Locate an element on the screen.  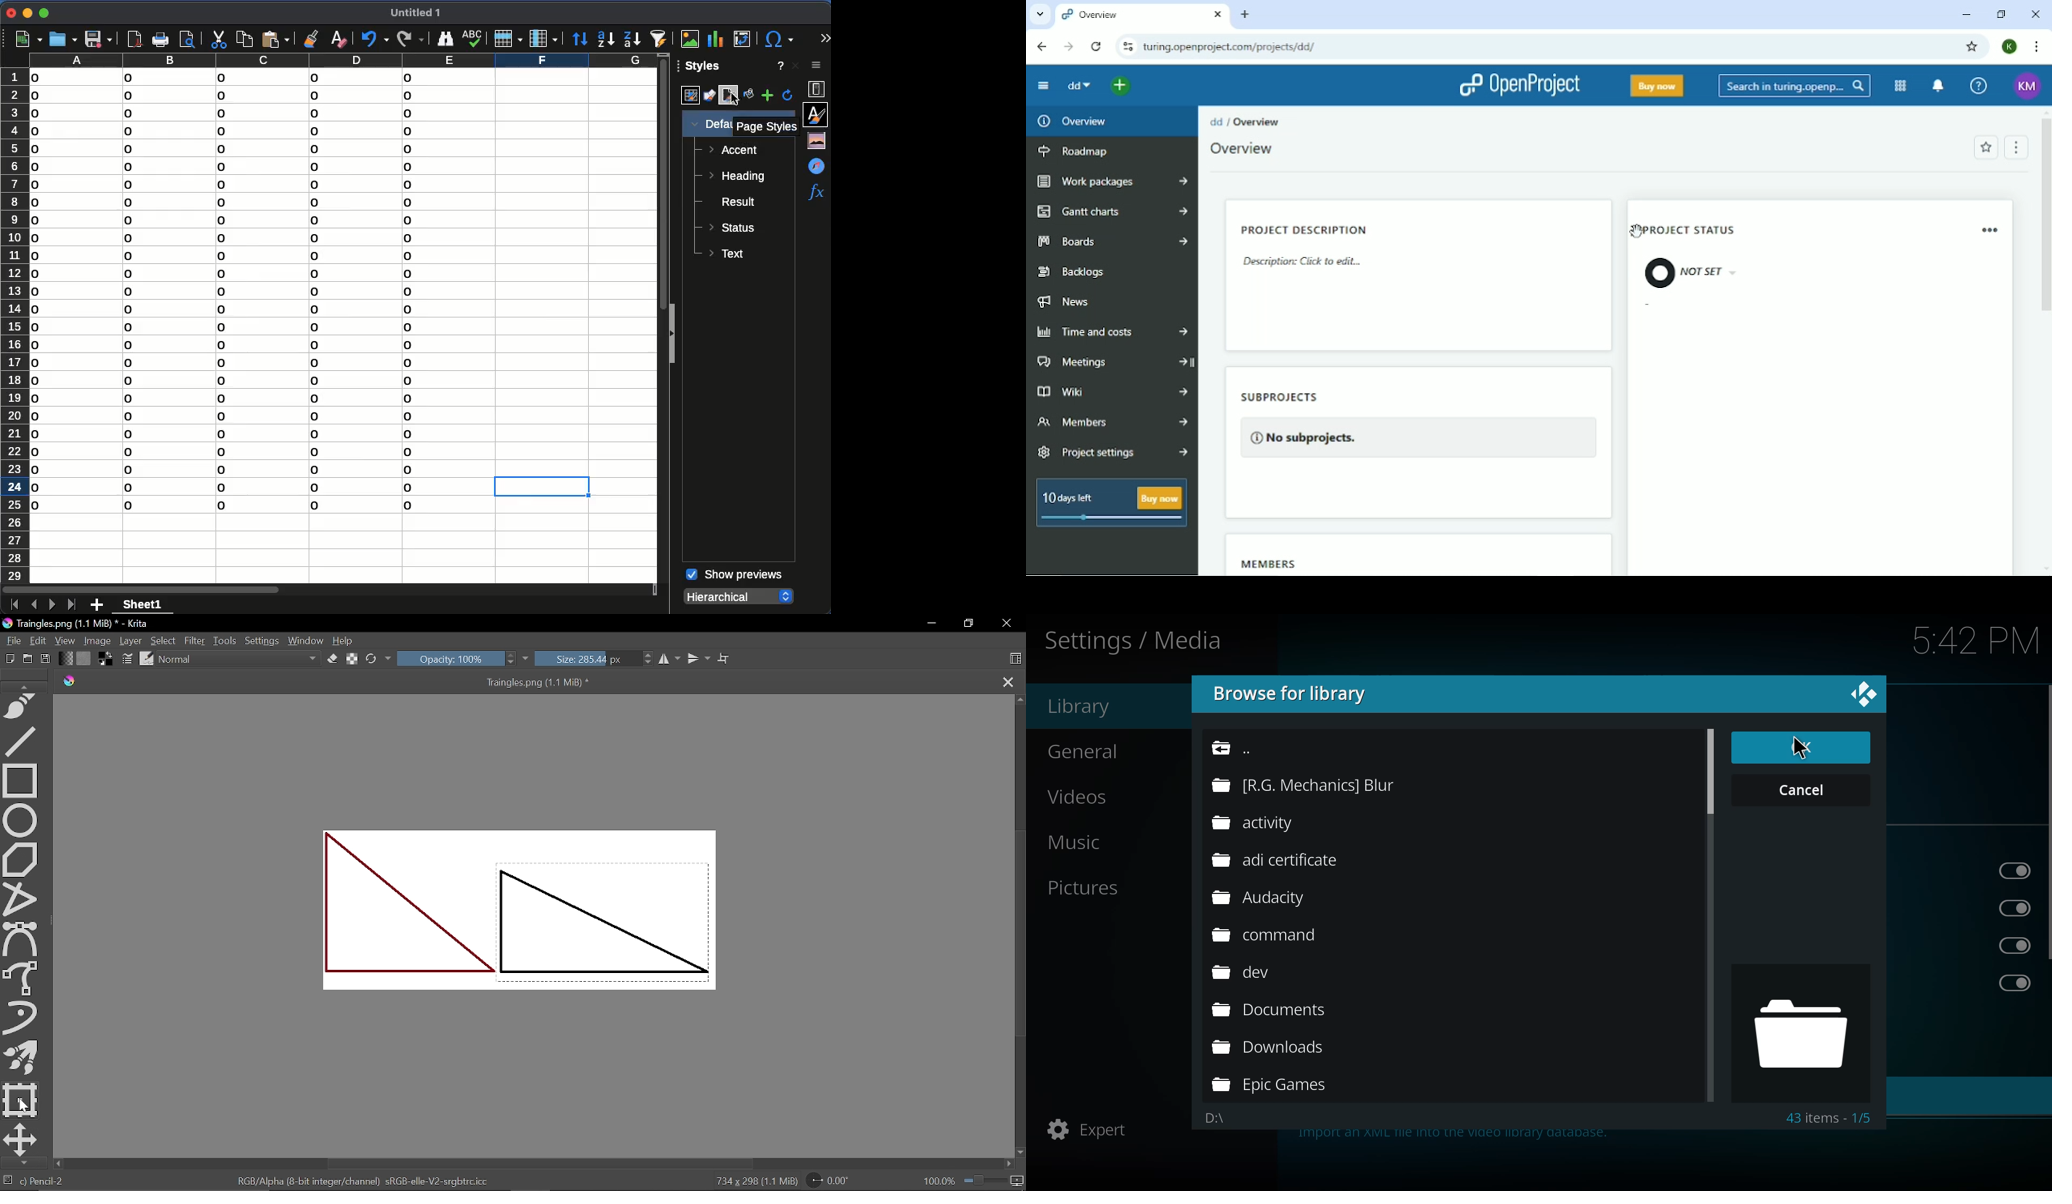
chart is located at coordinates (714, 38).